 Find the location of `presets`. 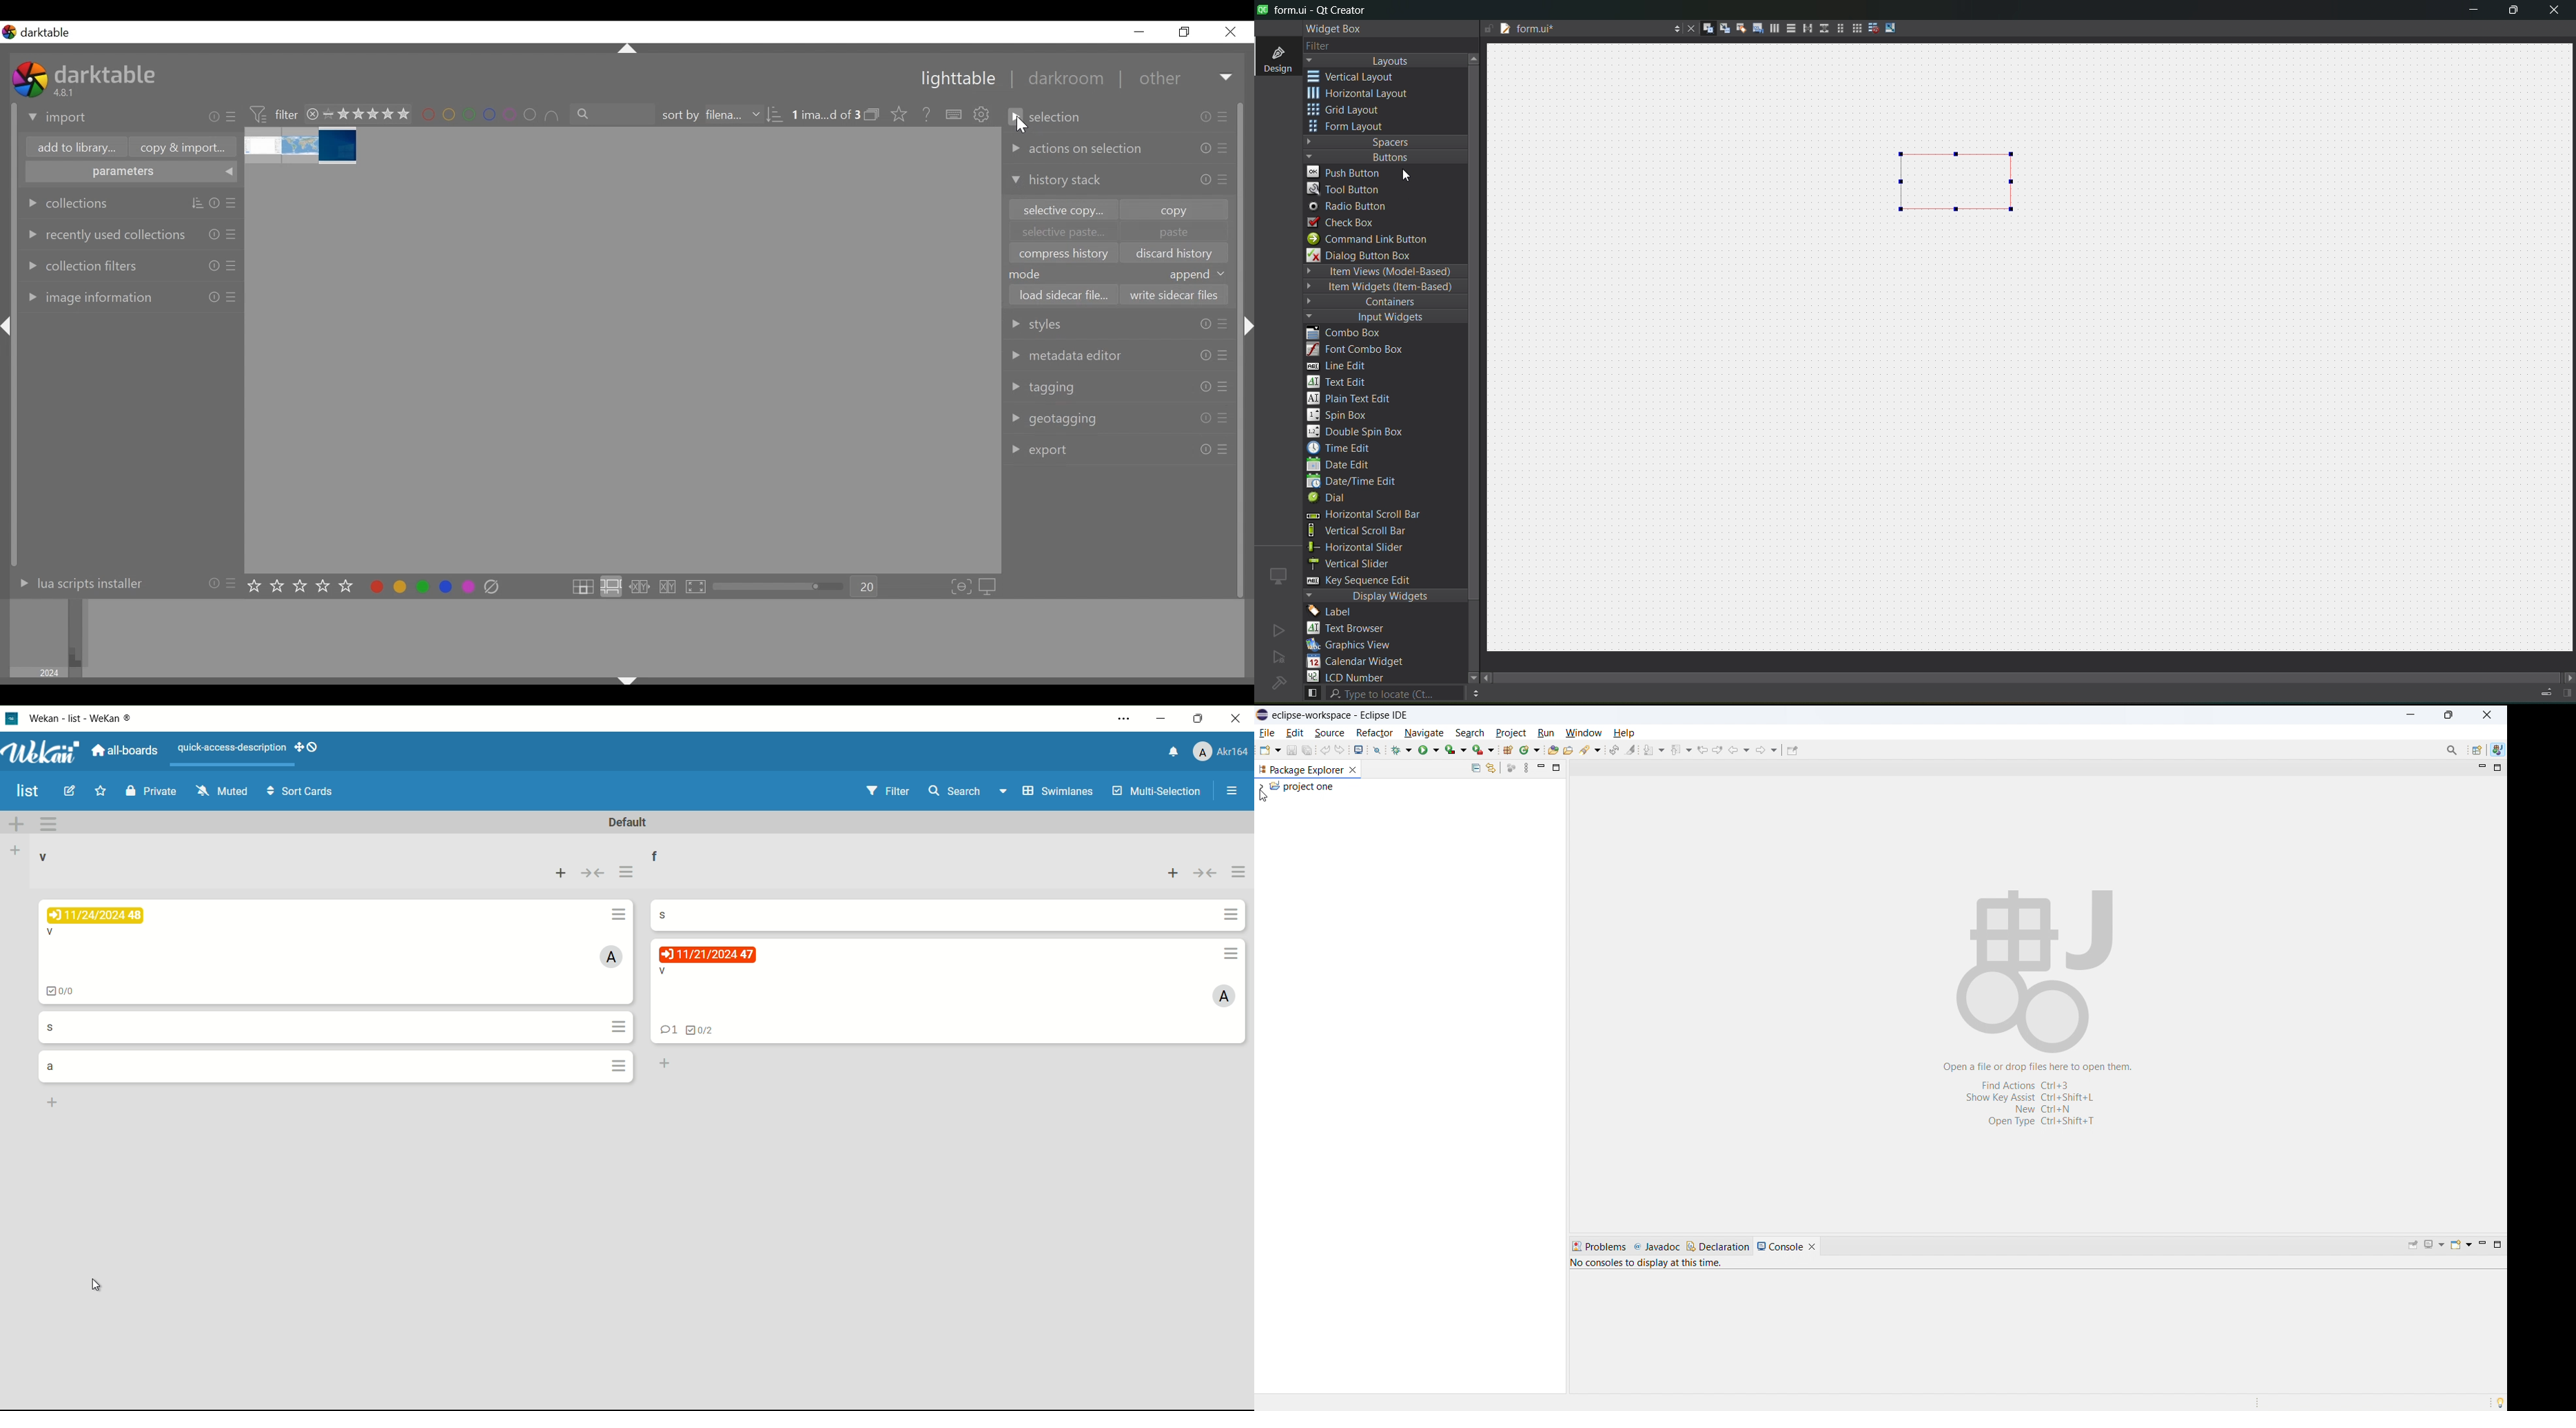

presets is located at coordinates (233, 582).